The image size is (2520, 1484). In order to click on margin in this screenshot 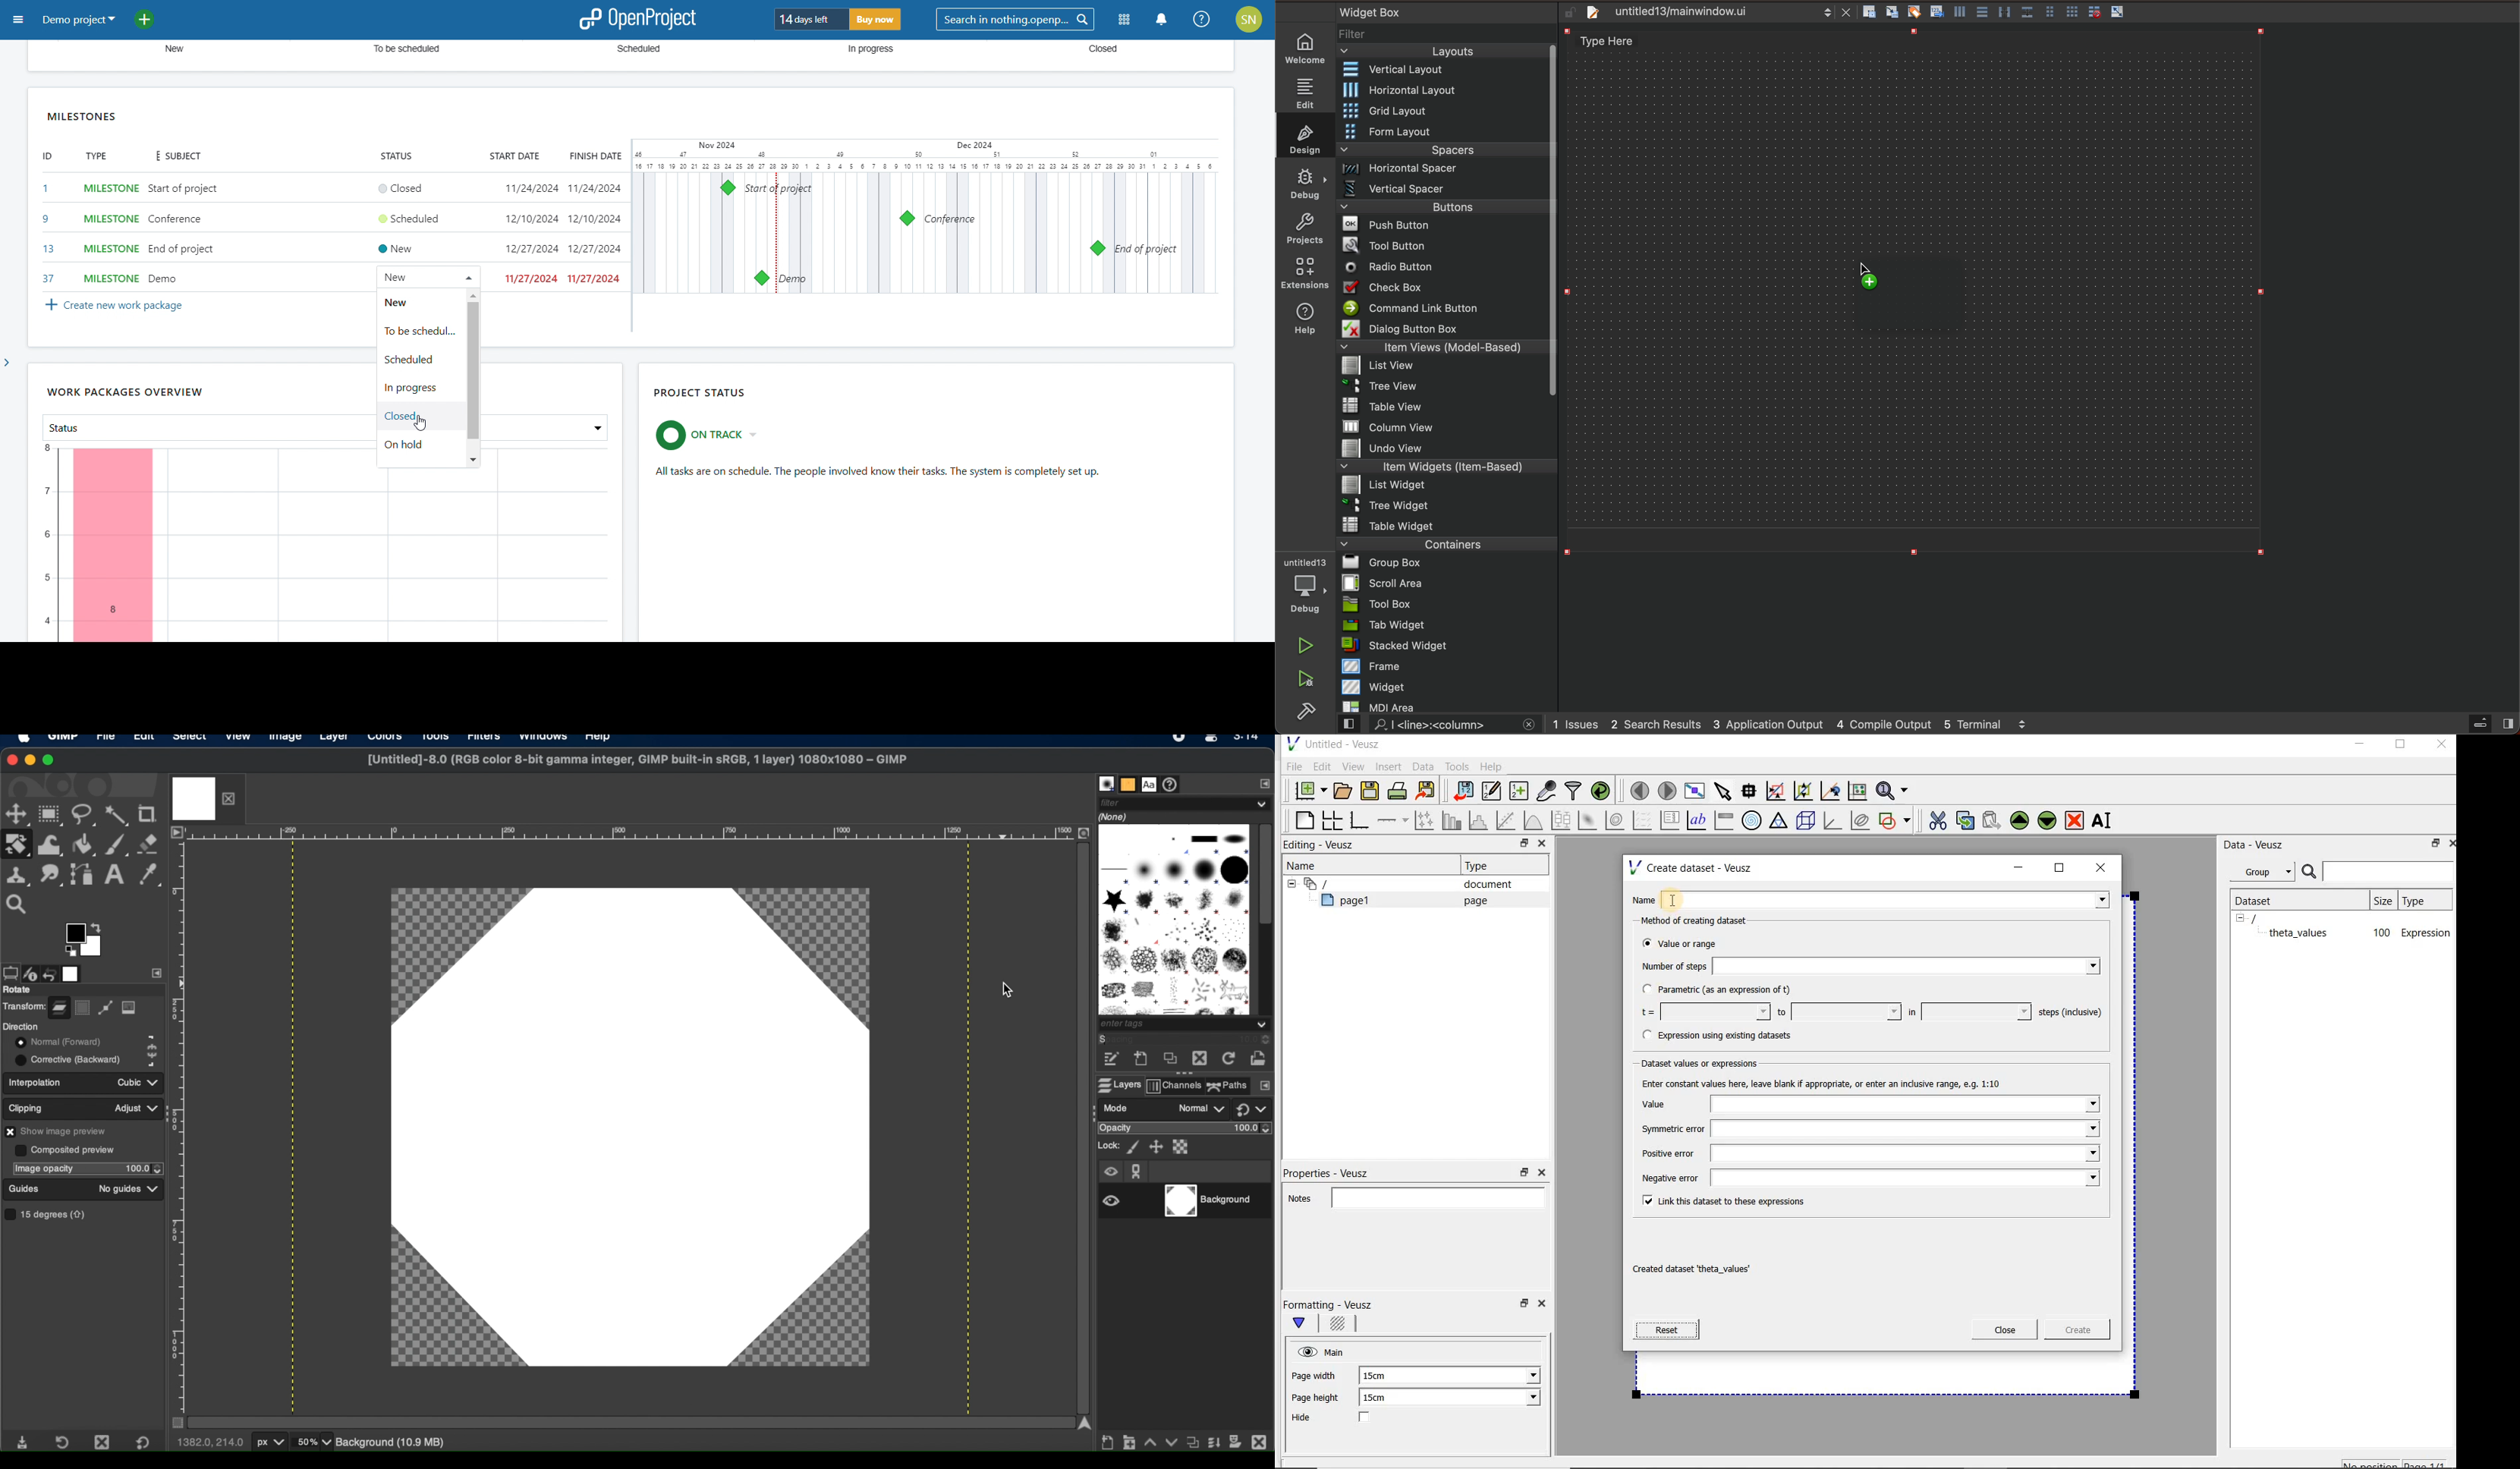, I will do `click(630, 834)`.